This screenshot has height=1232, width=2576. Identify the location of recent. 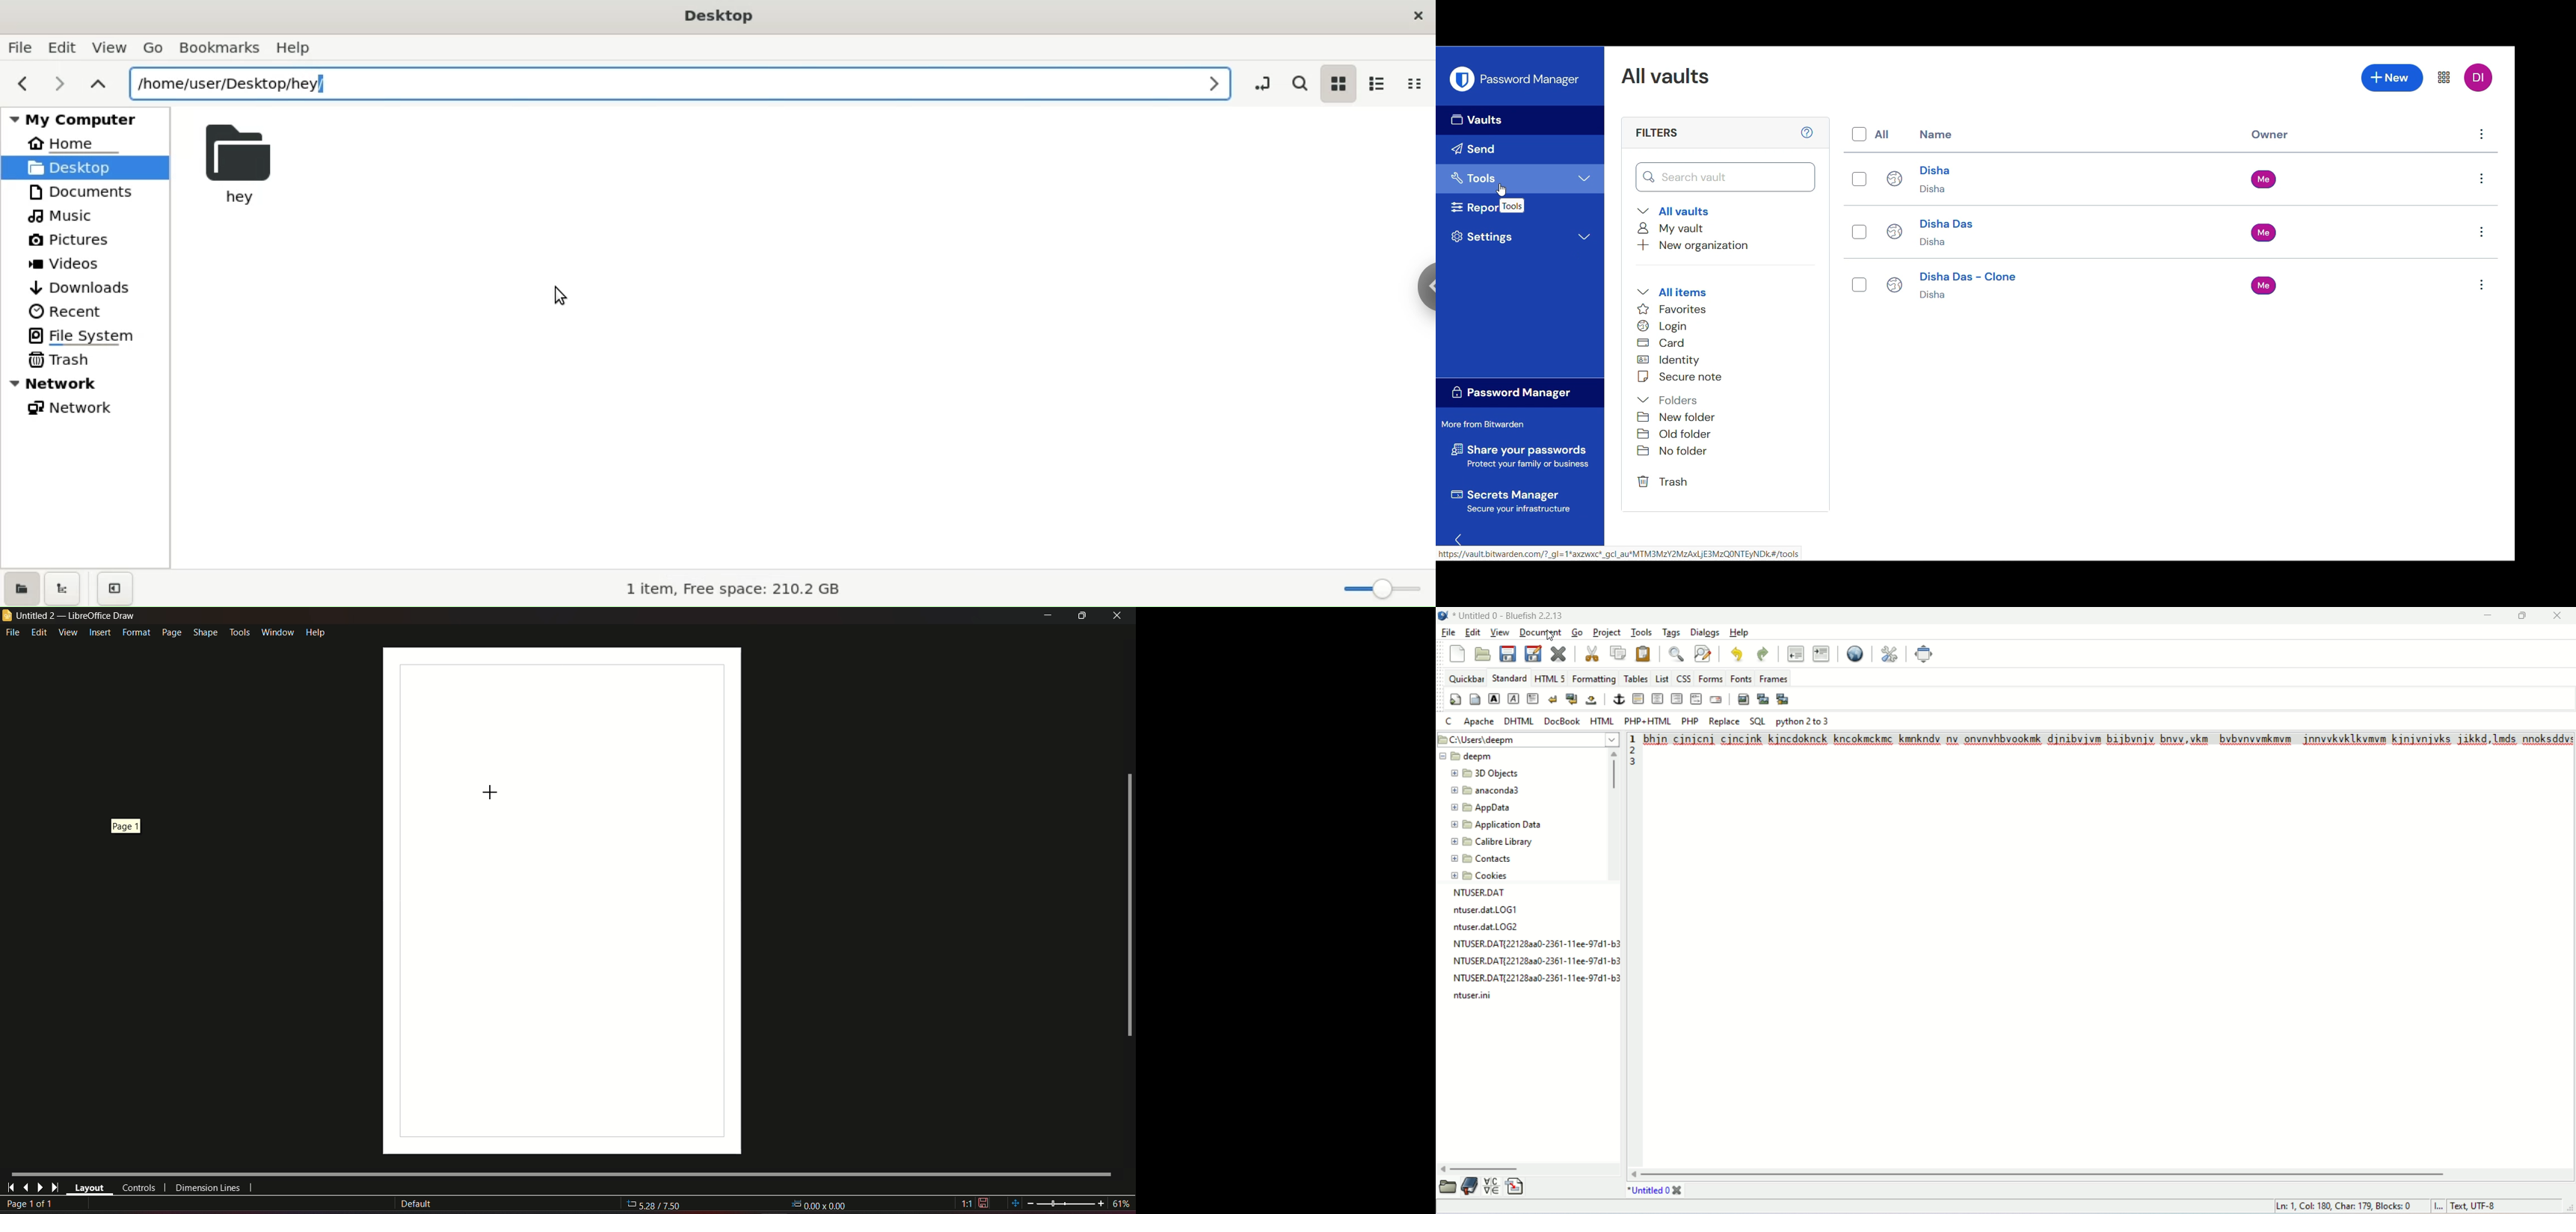
(68, 312).